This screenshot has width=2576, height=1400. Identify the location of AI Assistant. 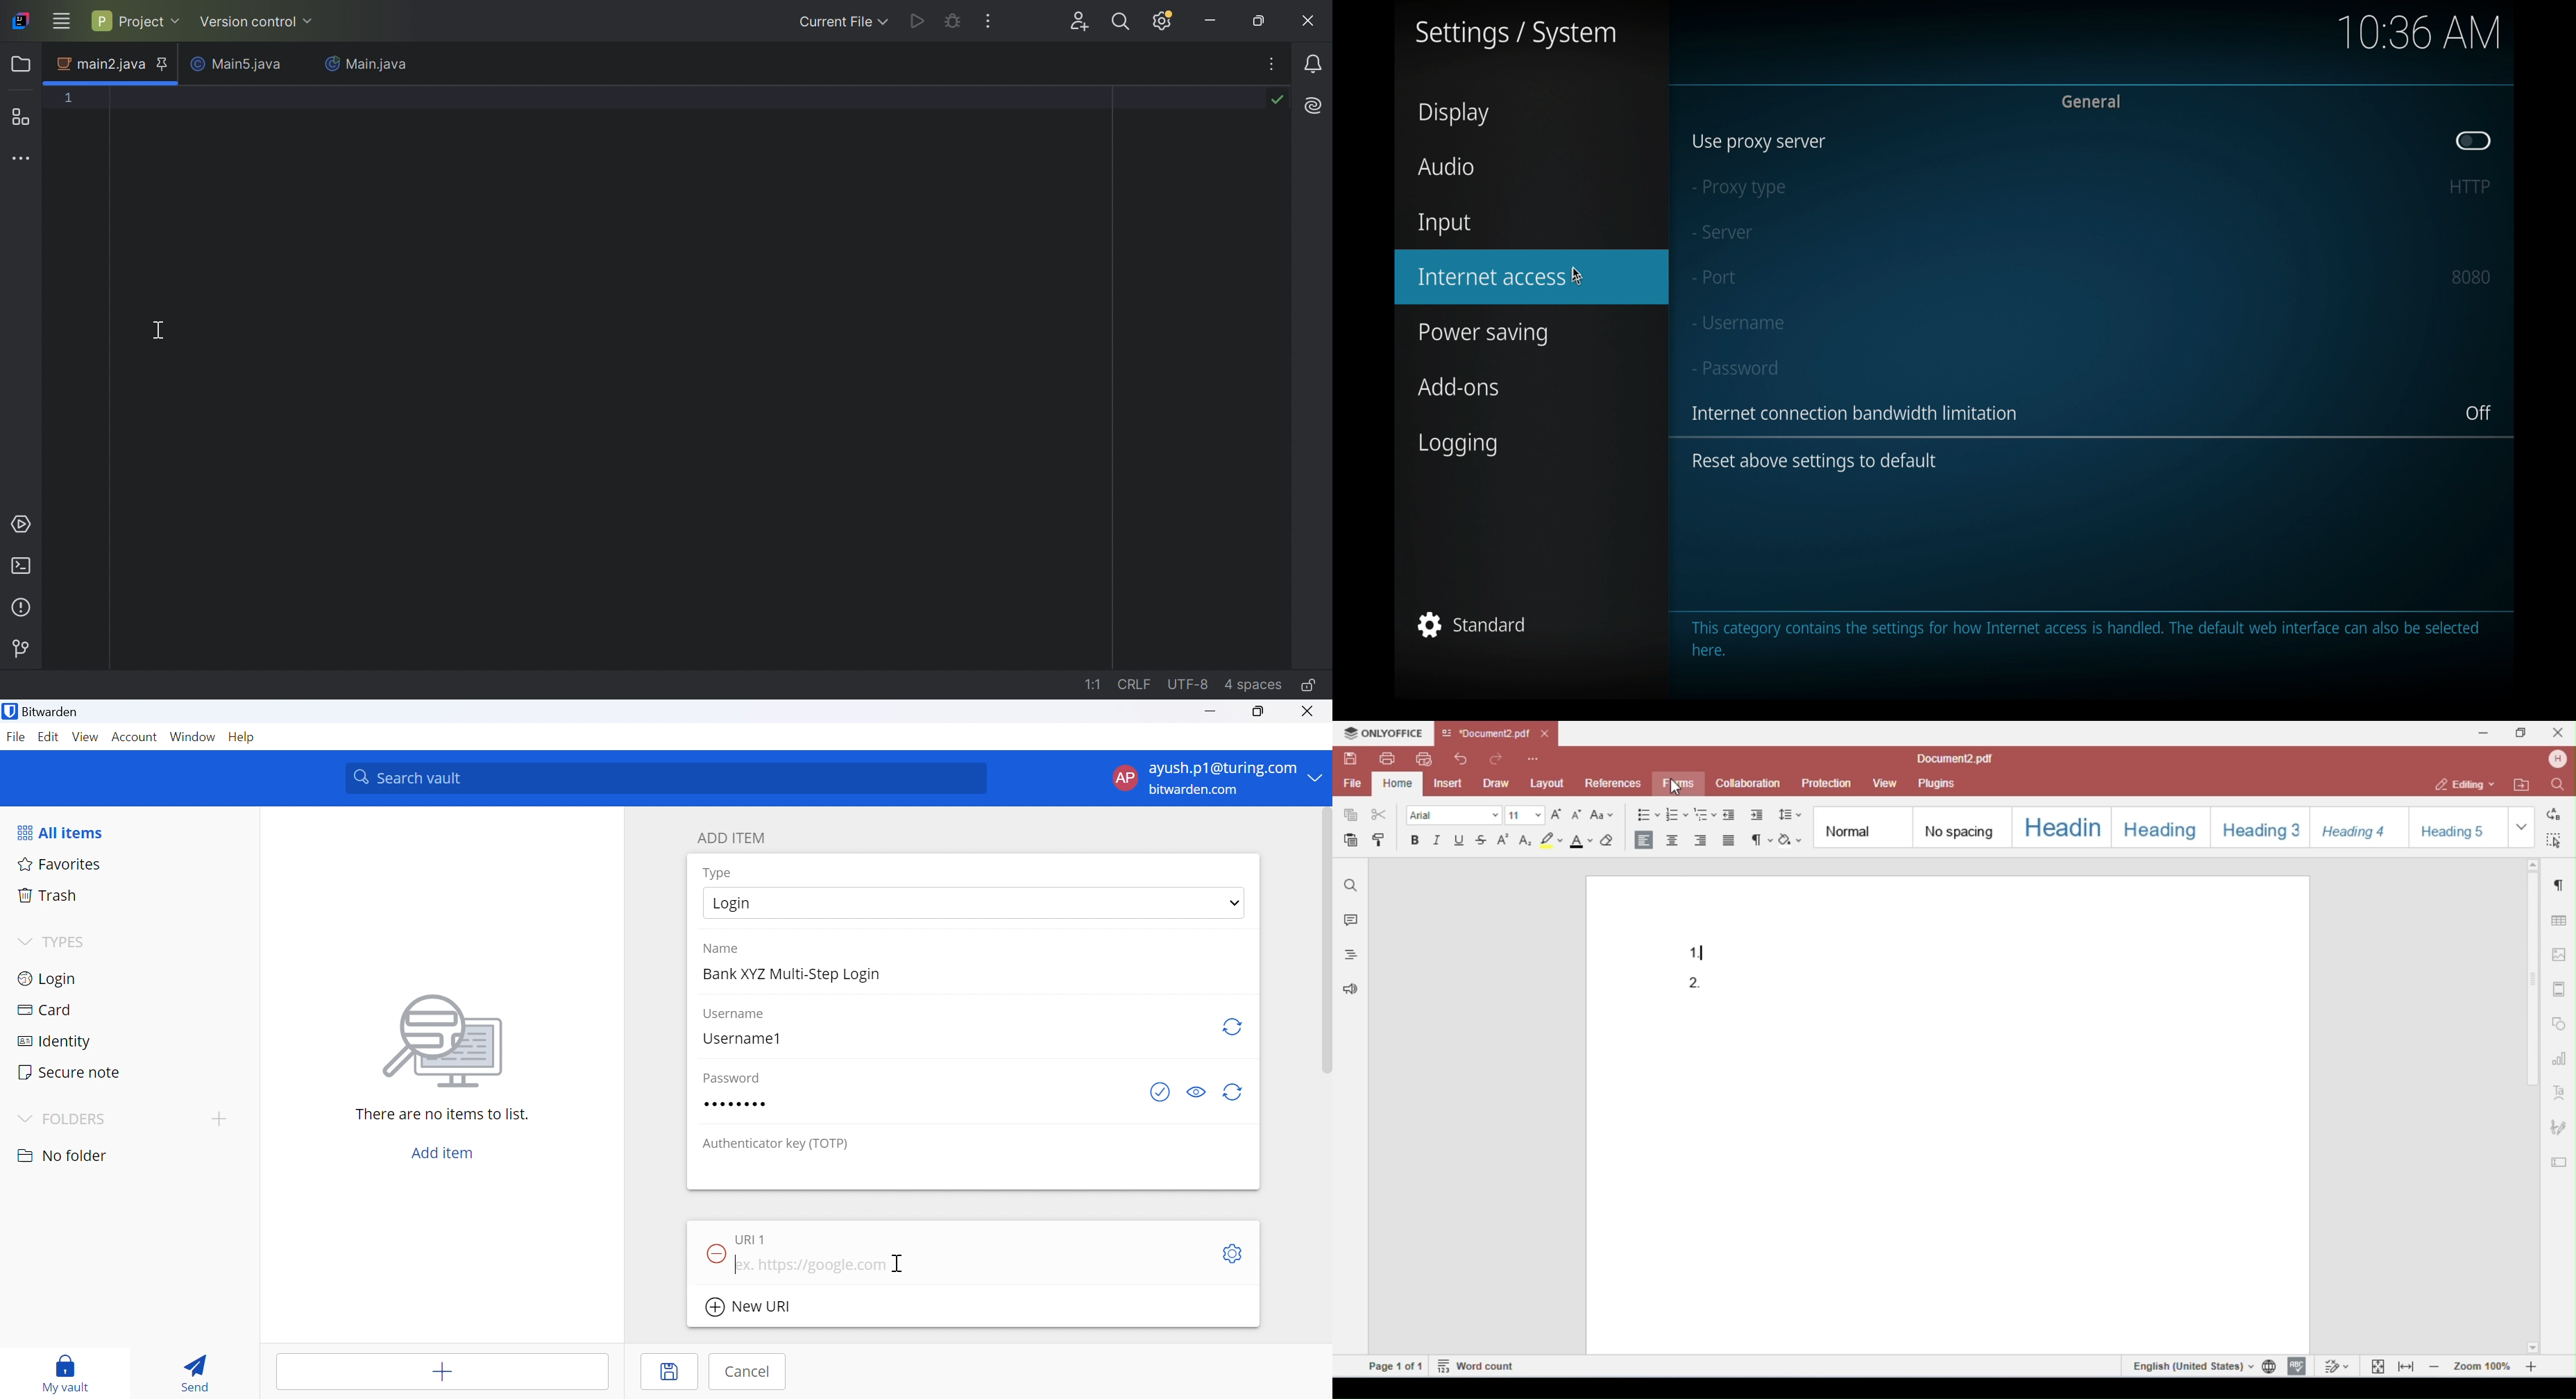
(1316, 104).